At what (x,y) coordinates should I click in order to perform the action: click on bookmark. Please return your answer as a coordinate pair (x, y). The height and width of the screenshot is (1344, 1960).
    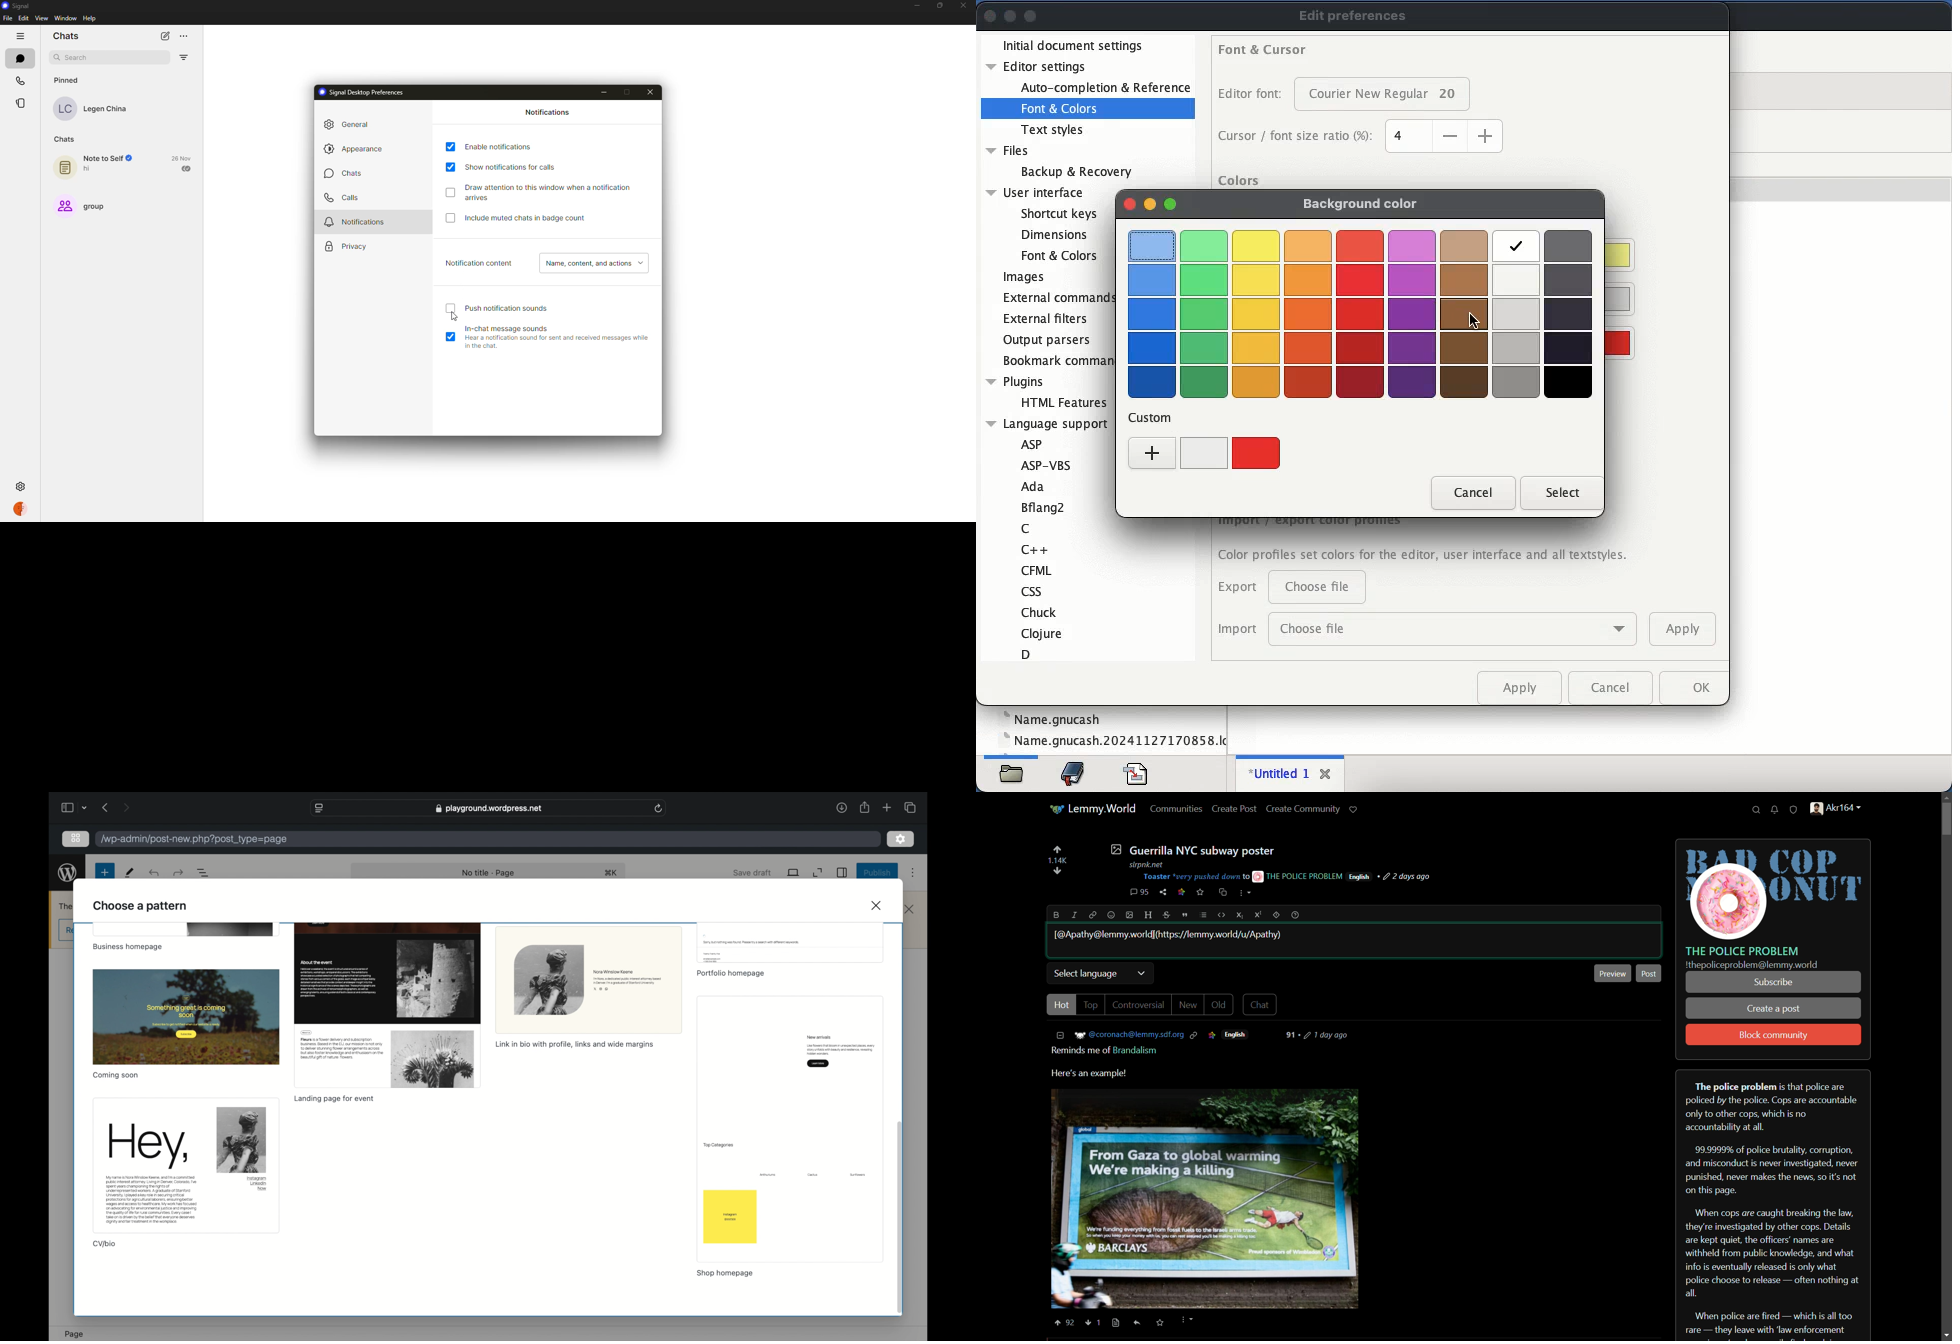
    Looking at the image, I should click on (1075, 772).